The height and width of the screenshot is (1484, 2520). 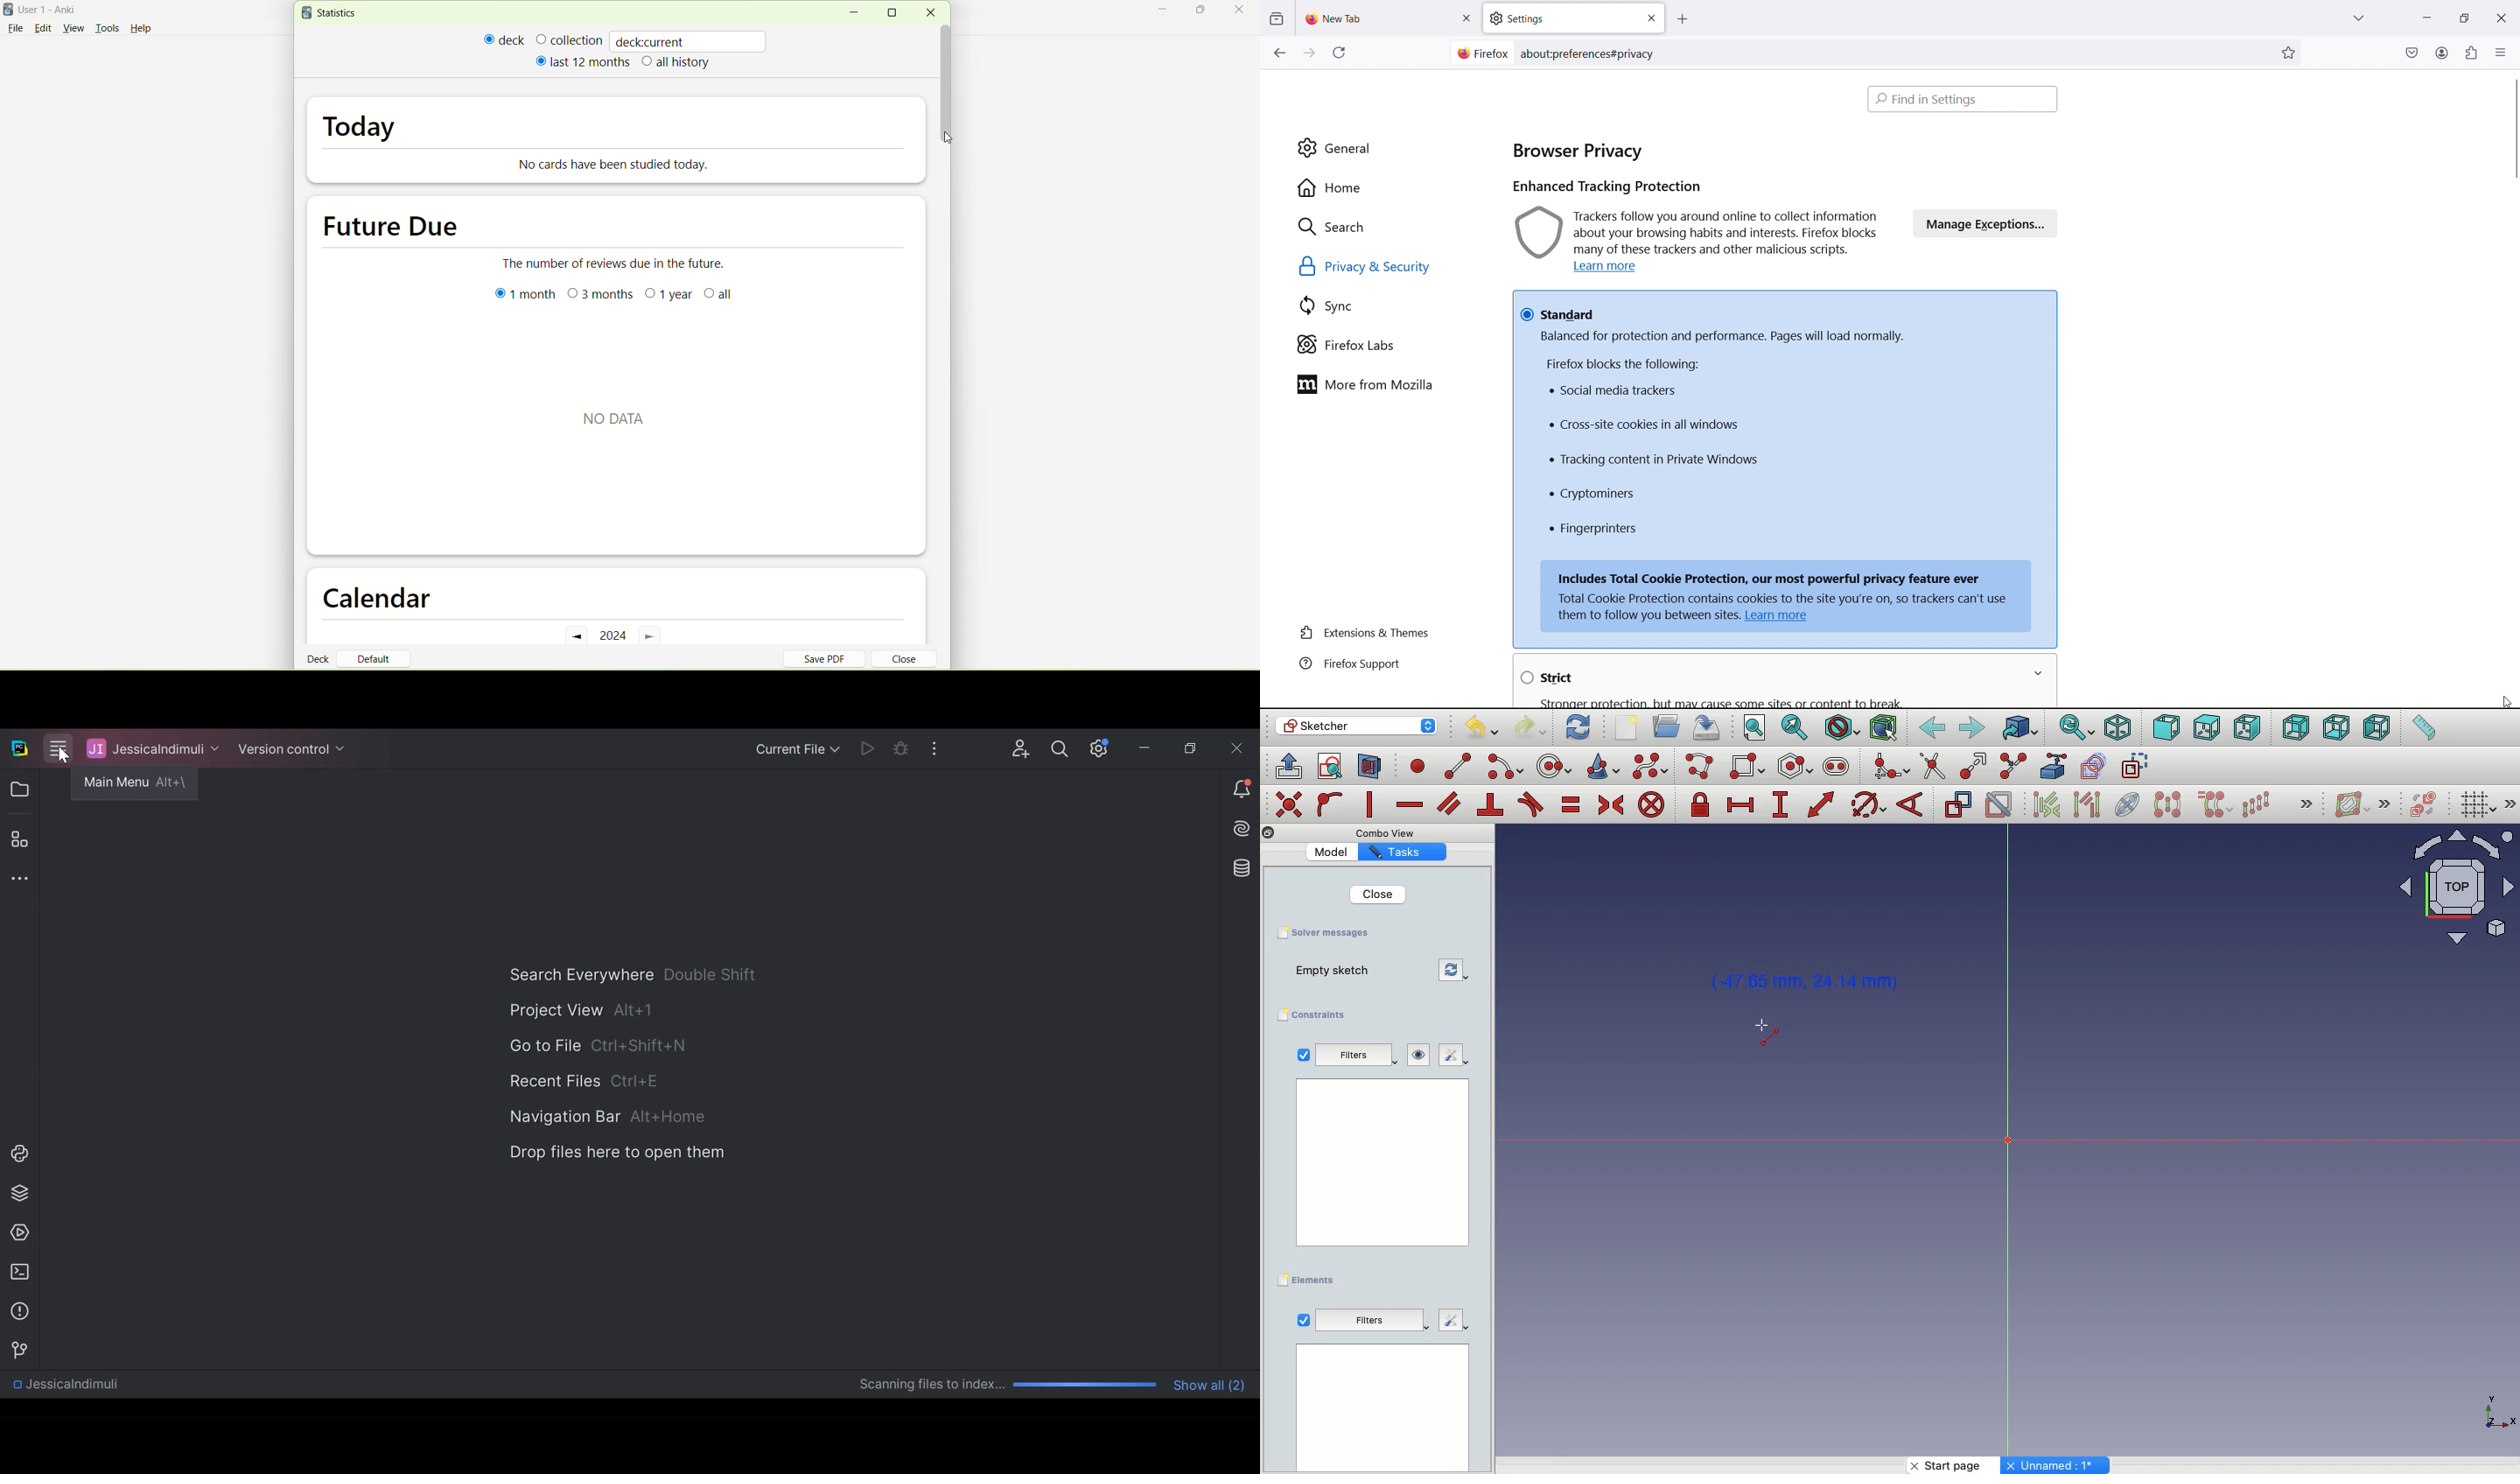 What do you see at coordinates (141, 30) in the screenshot?
I see `Help` at bounding box center [141, 30].